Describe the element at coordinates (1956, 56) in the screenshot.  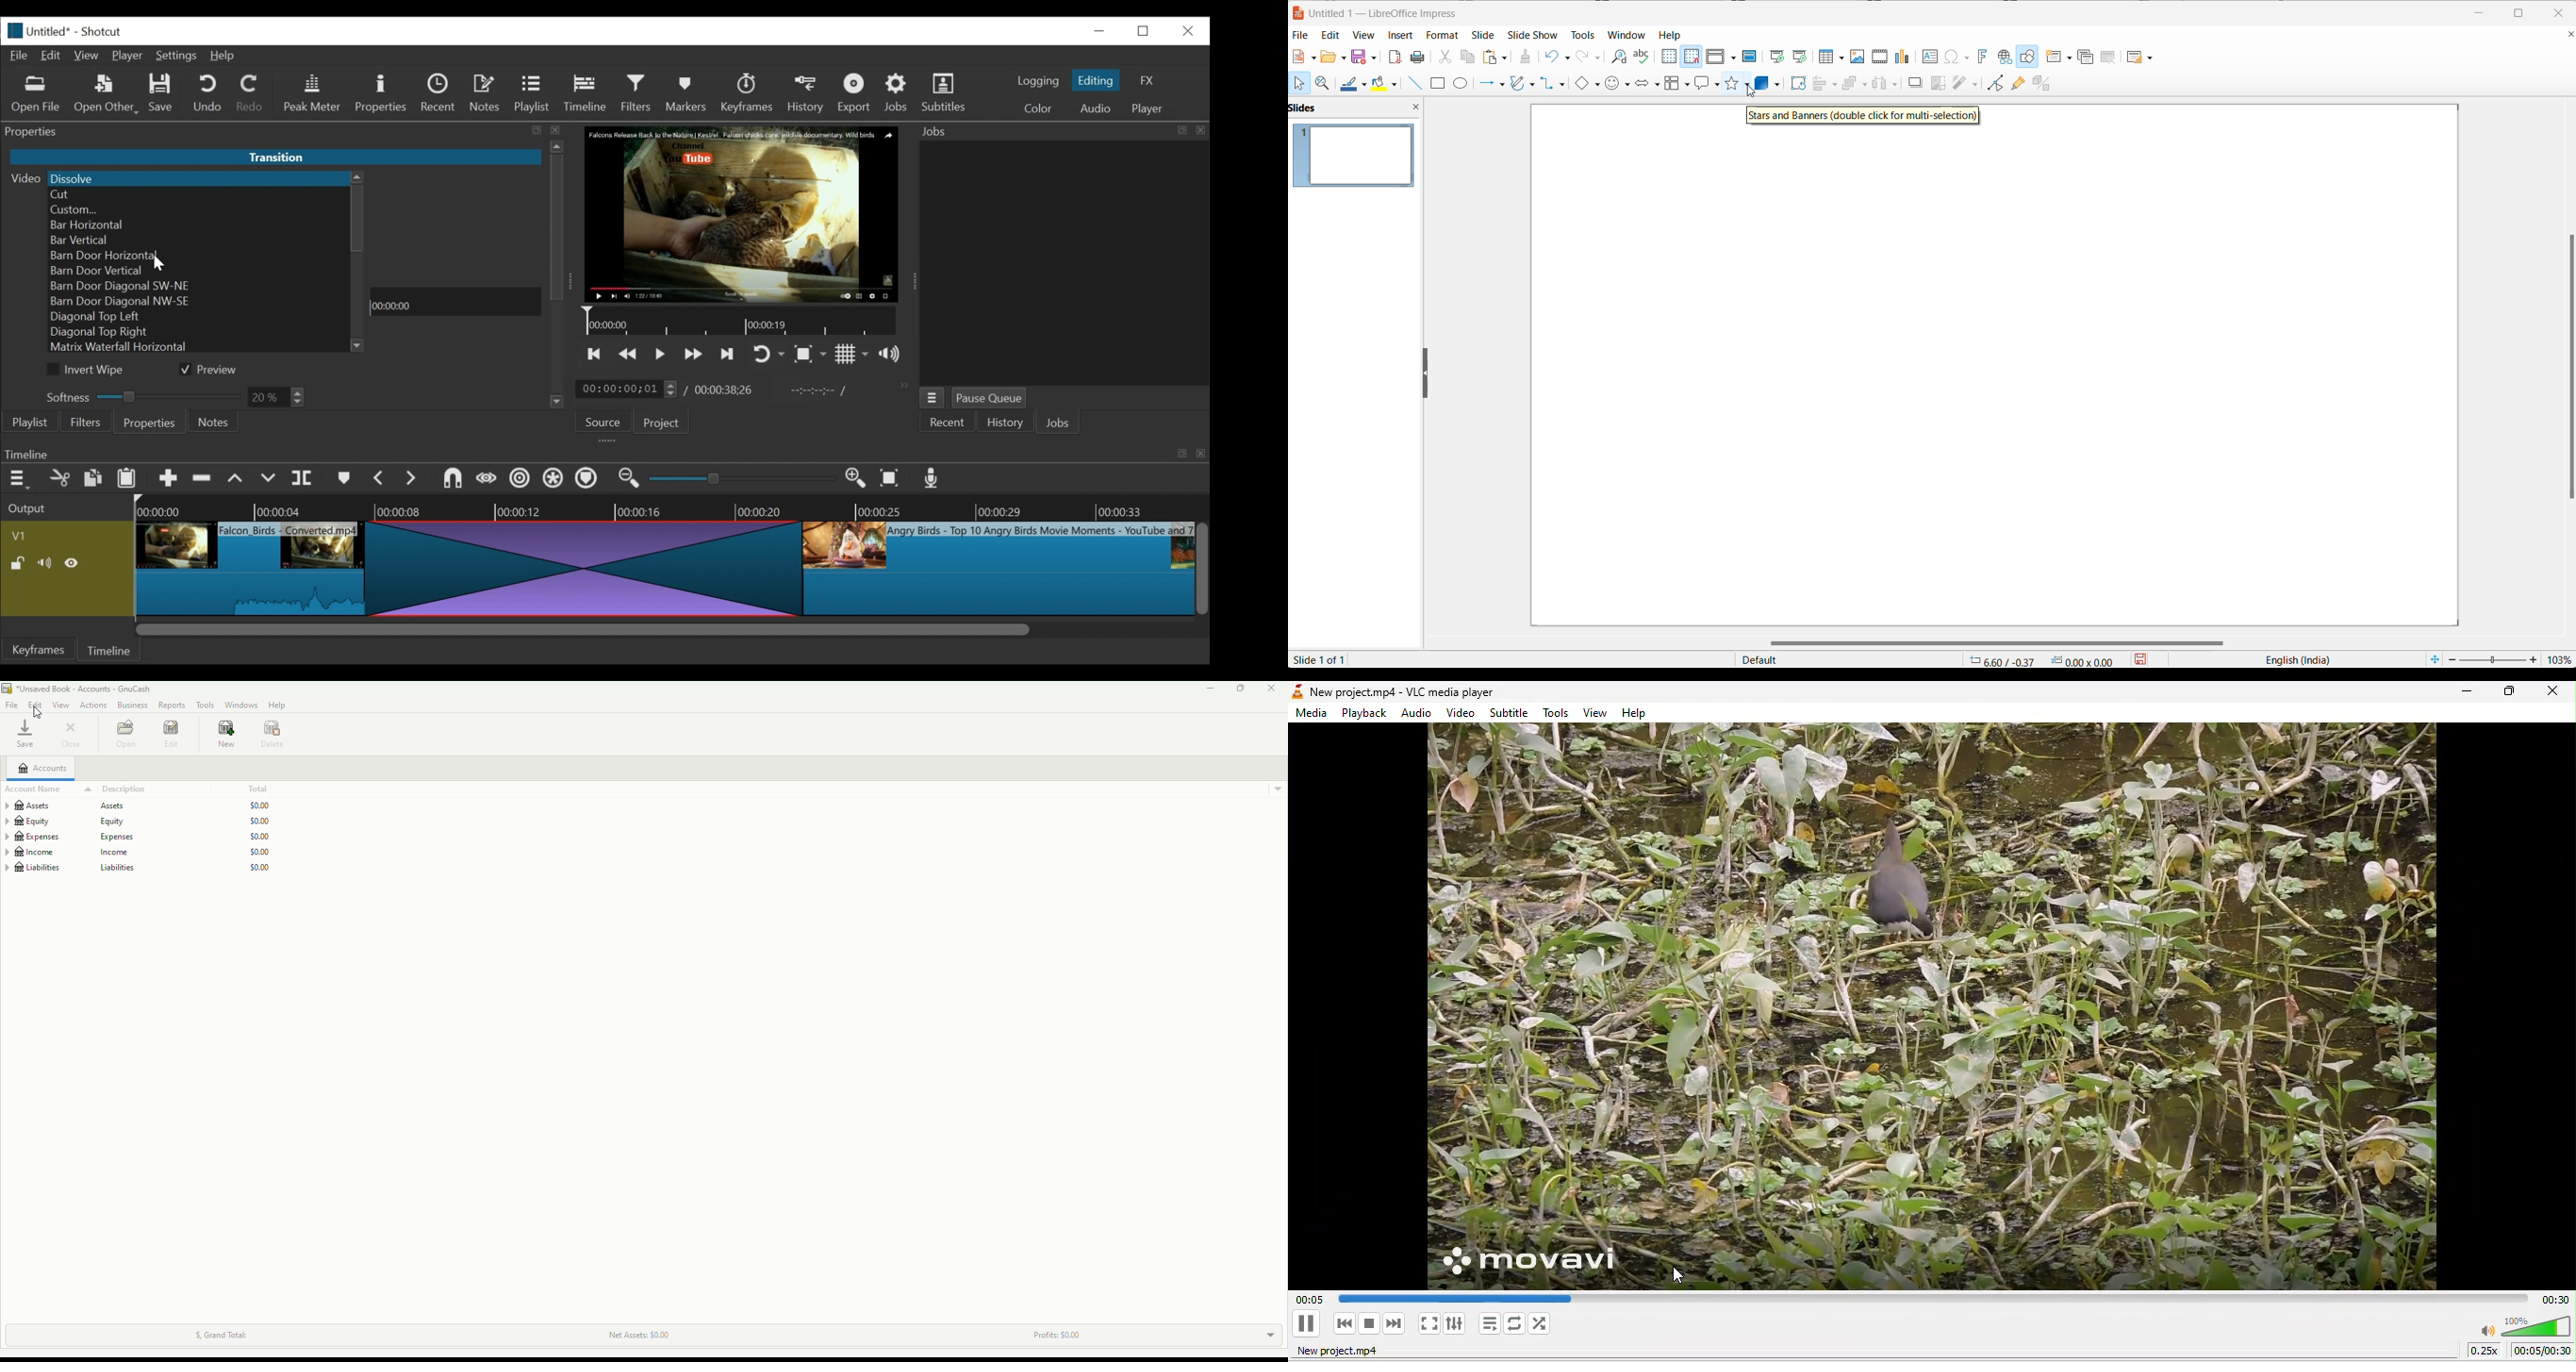
I see `insert special characters` at that location.